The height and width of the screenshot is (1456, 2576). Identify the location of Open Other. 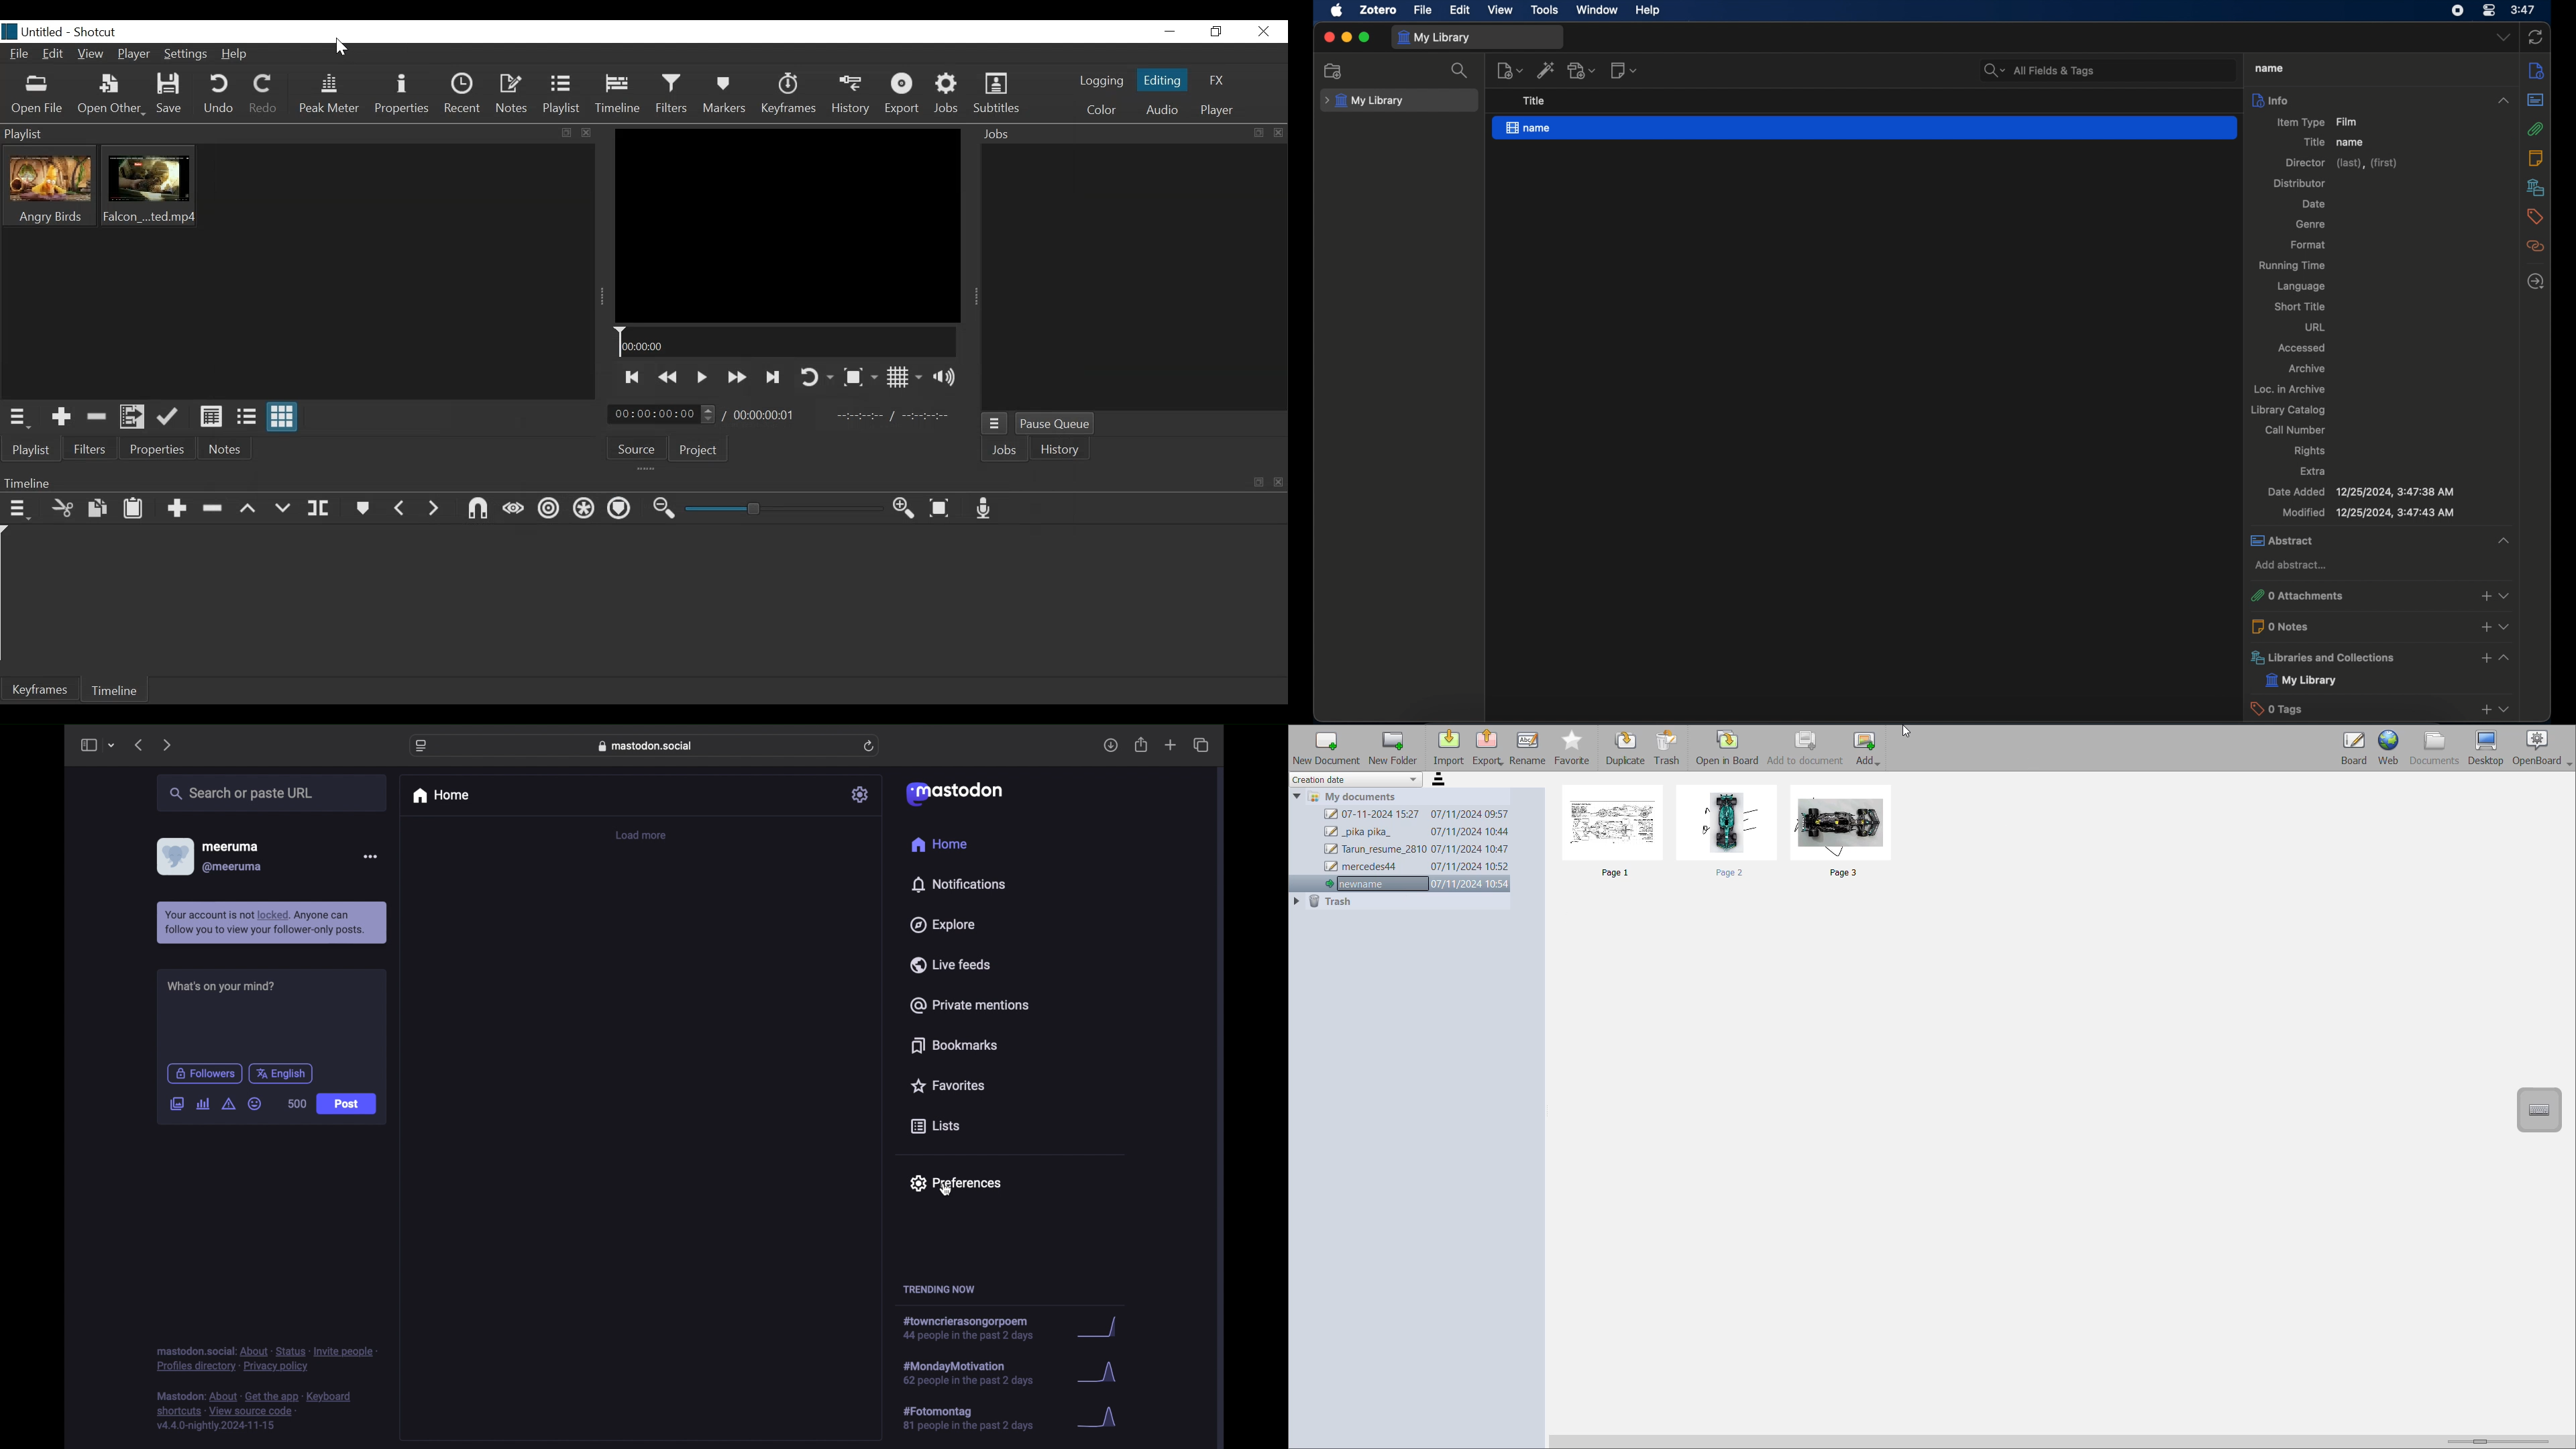
(111, 96).